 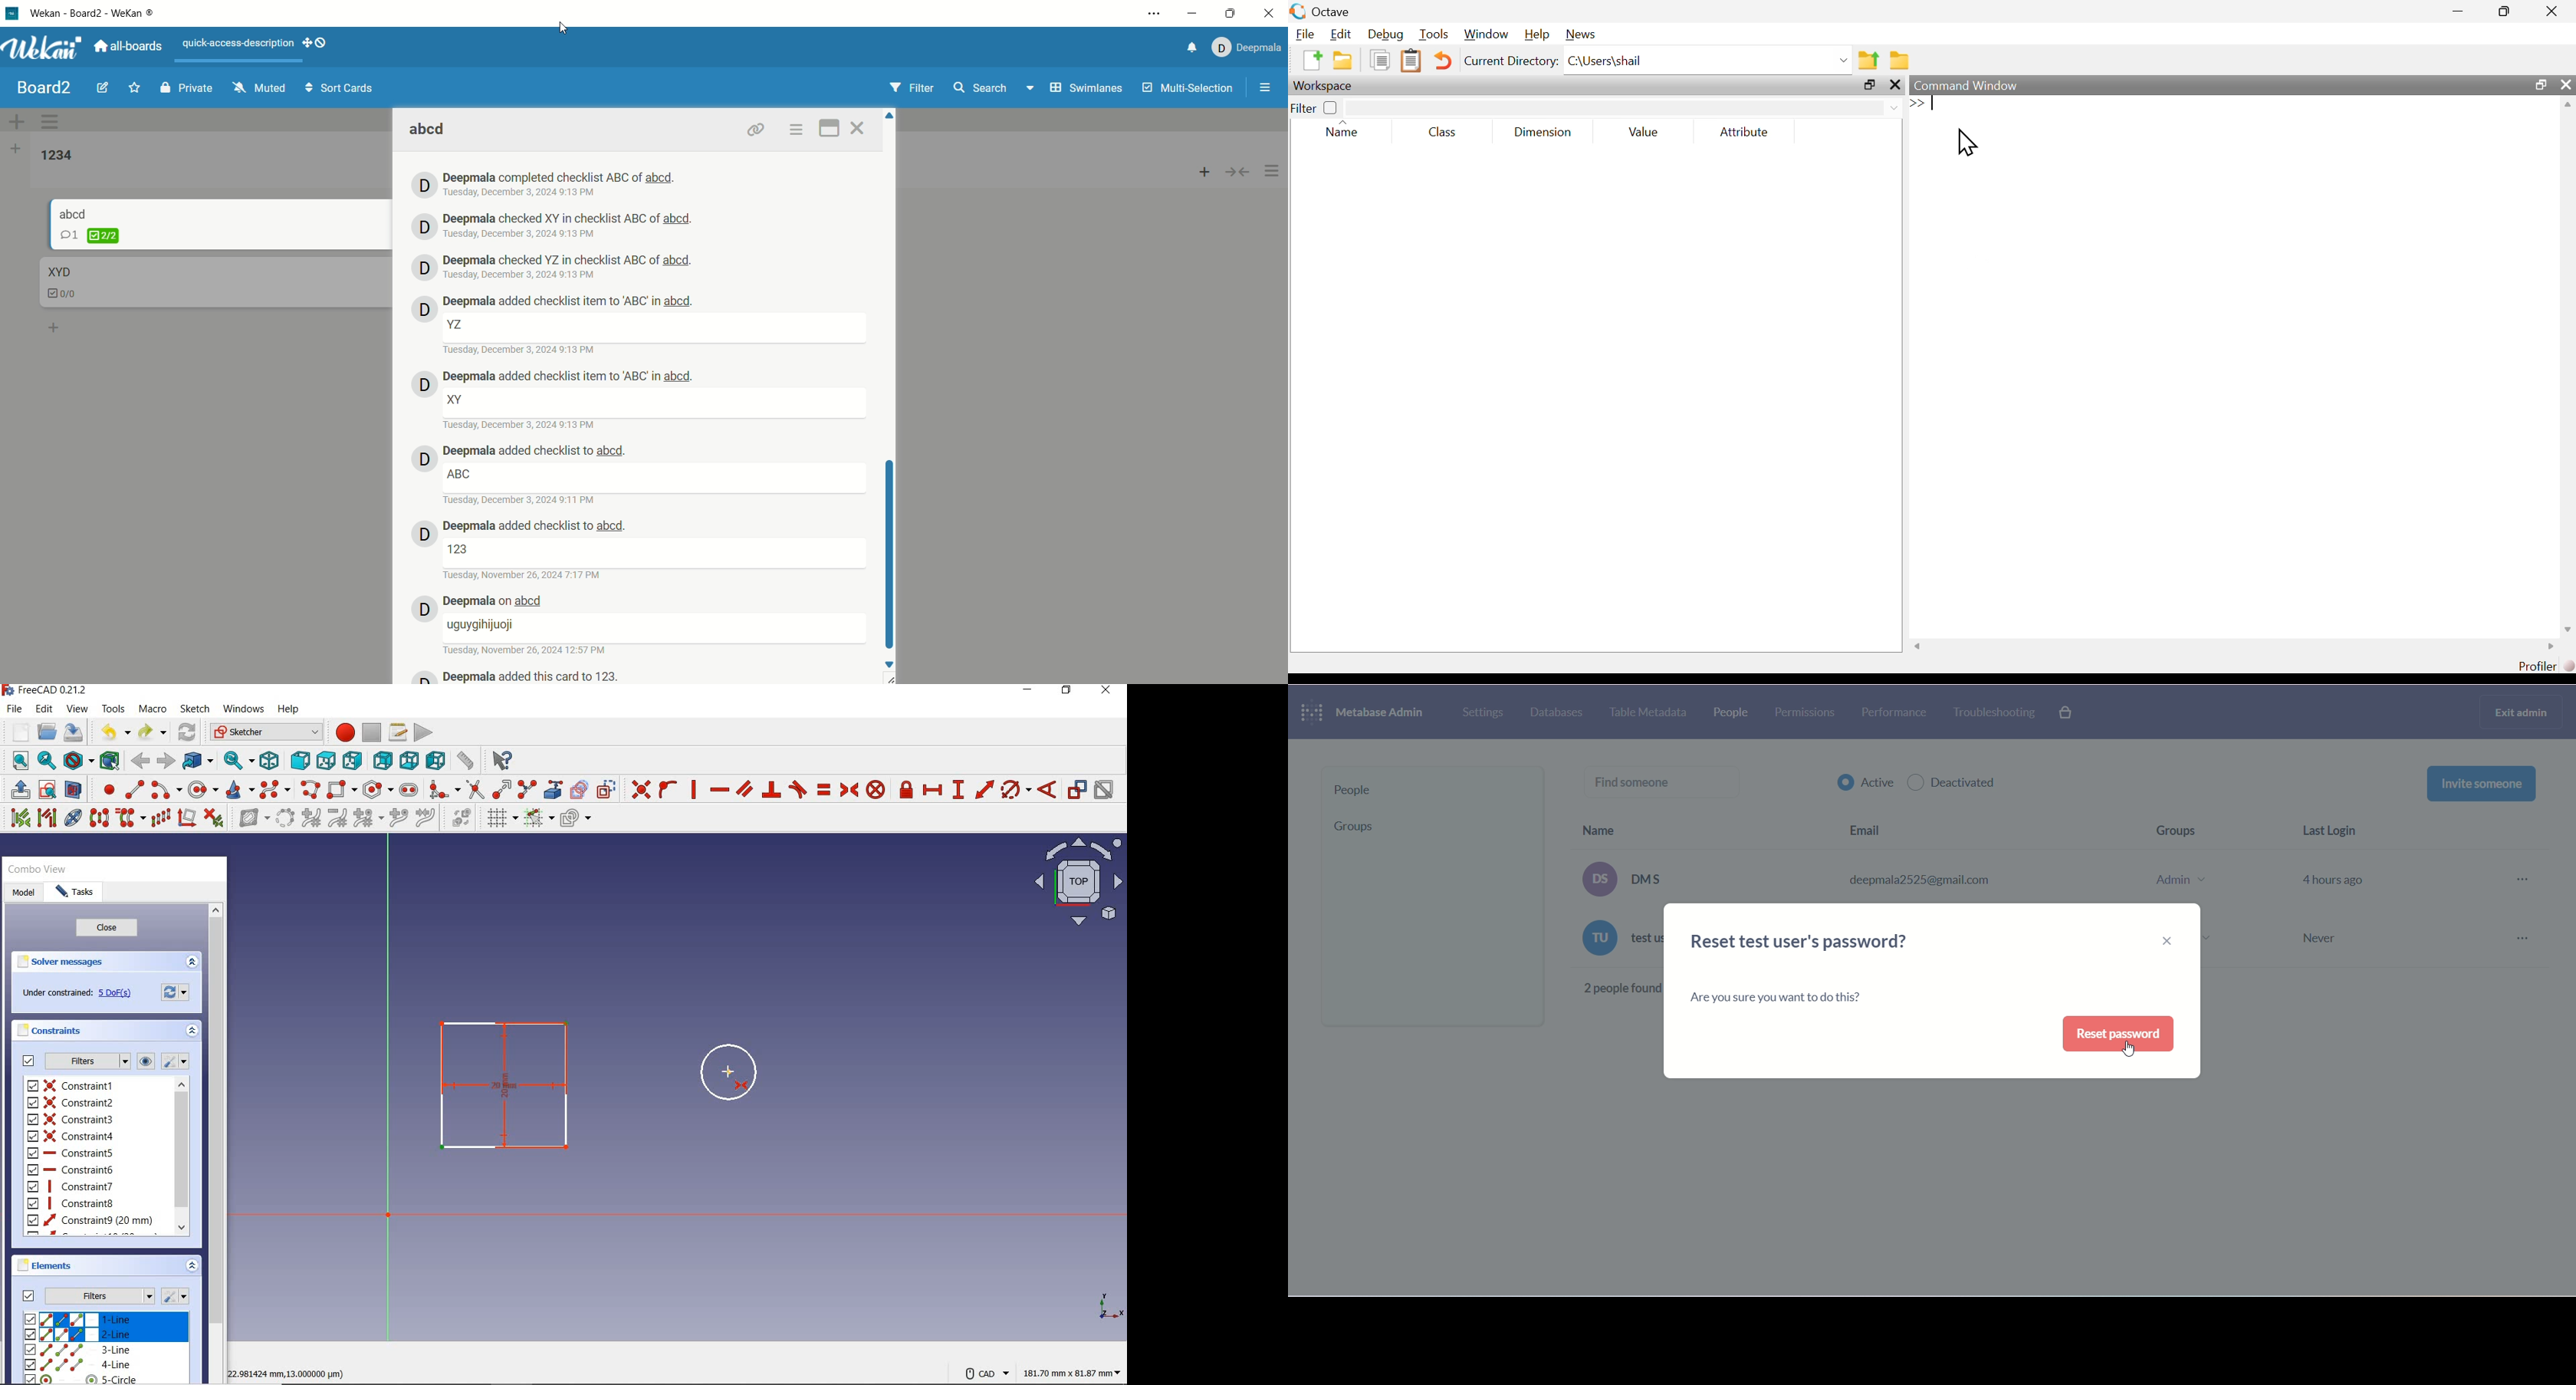 I want to click on Filters checkbox, so click(x=26, y=1059).